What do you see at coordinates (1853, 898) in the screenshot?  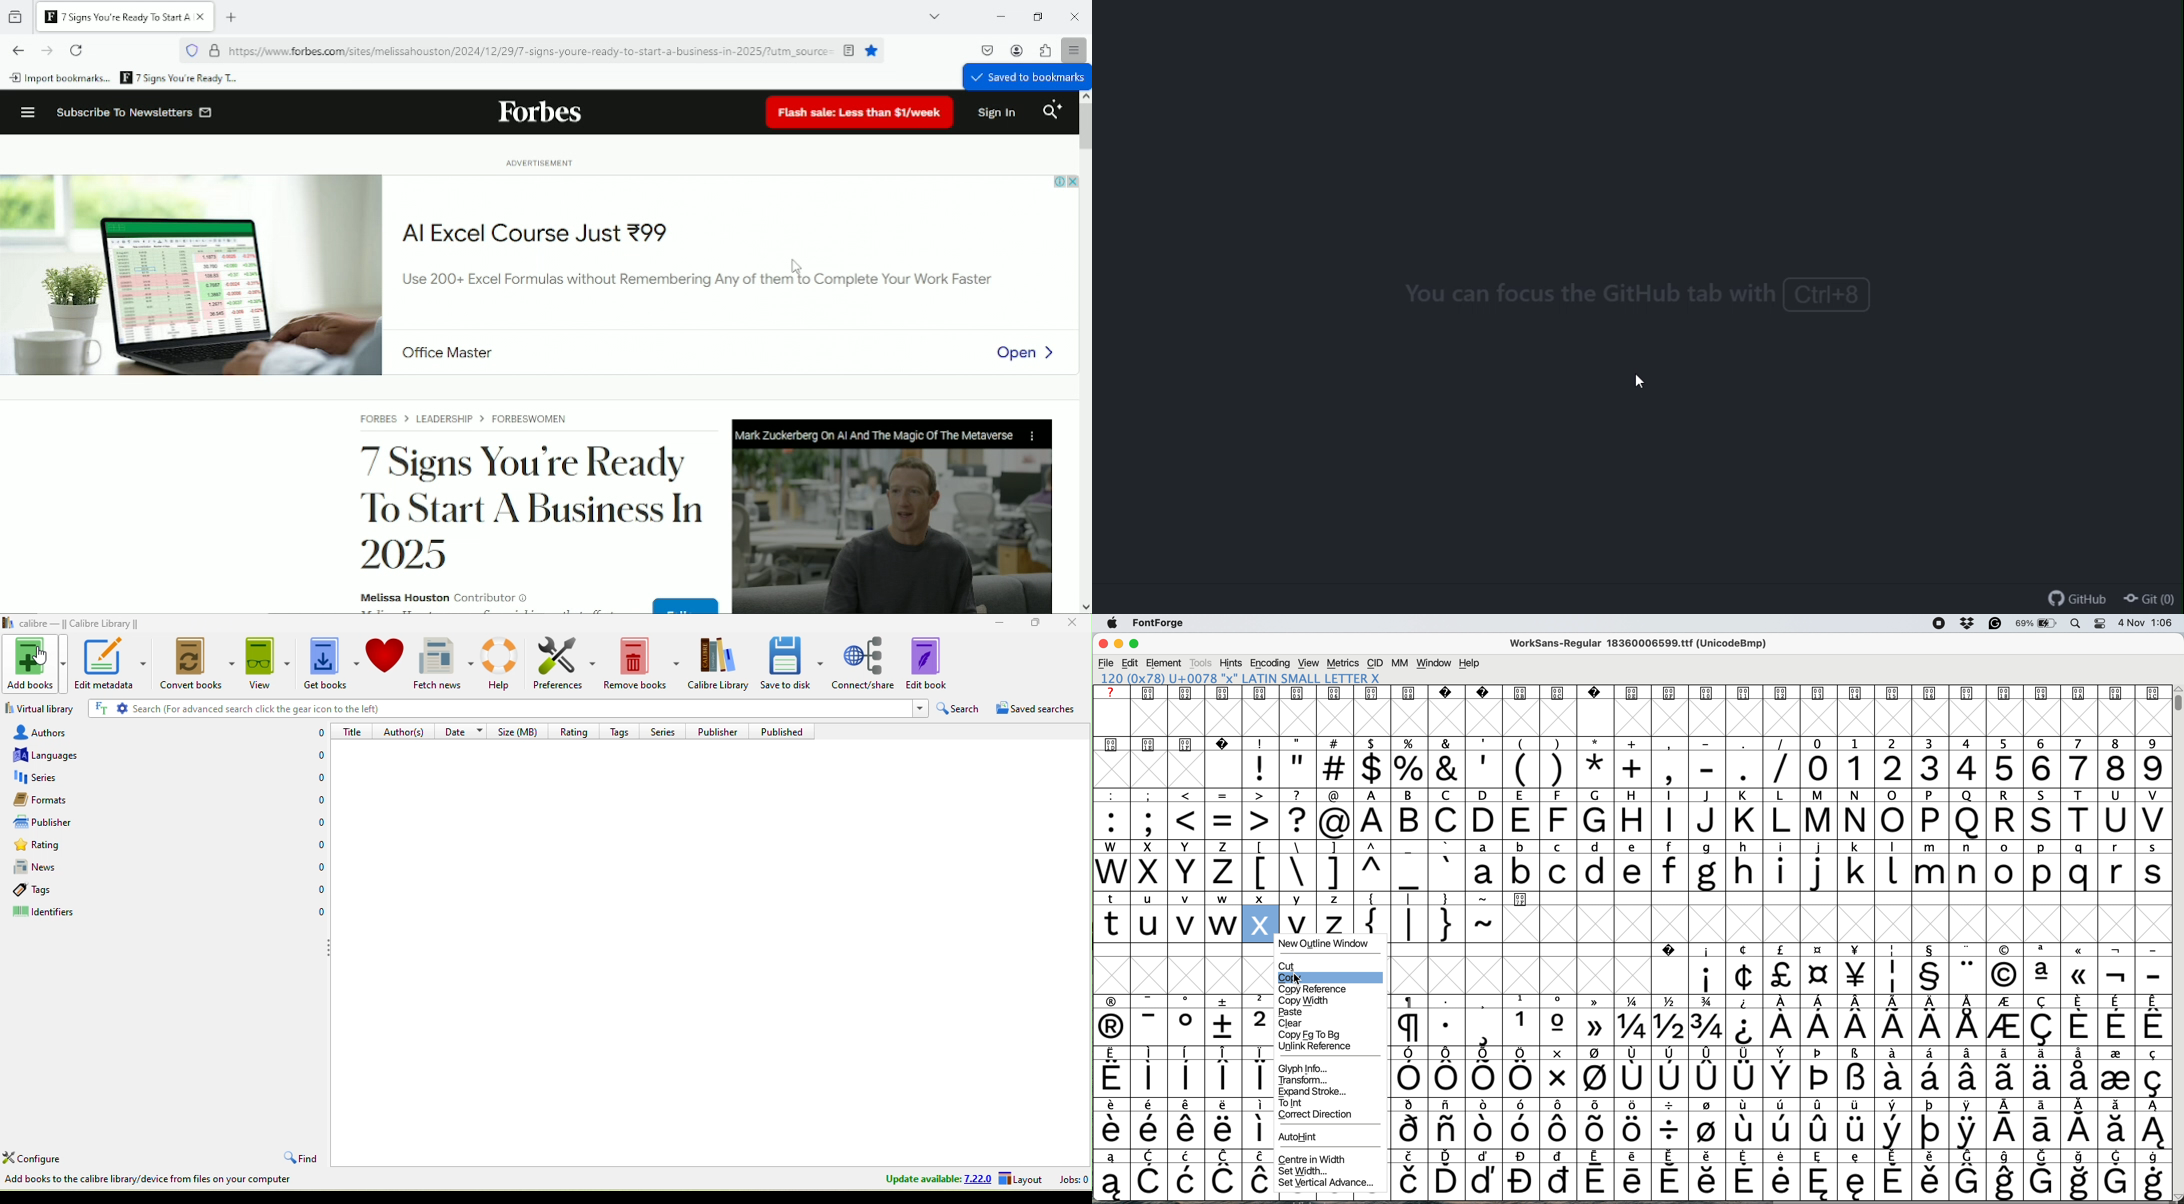 I see `data cells` at bounding box center [1853, 898].